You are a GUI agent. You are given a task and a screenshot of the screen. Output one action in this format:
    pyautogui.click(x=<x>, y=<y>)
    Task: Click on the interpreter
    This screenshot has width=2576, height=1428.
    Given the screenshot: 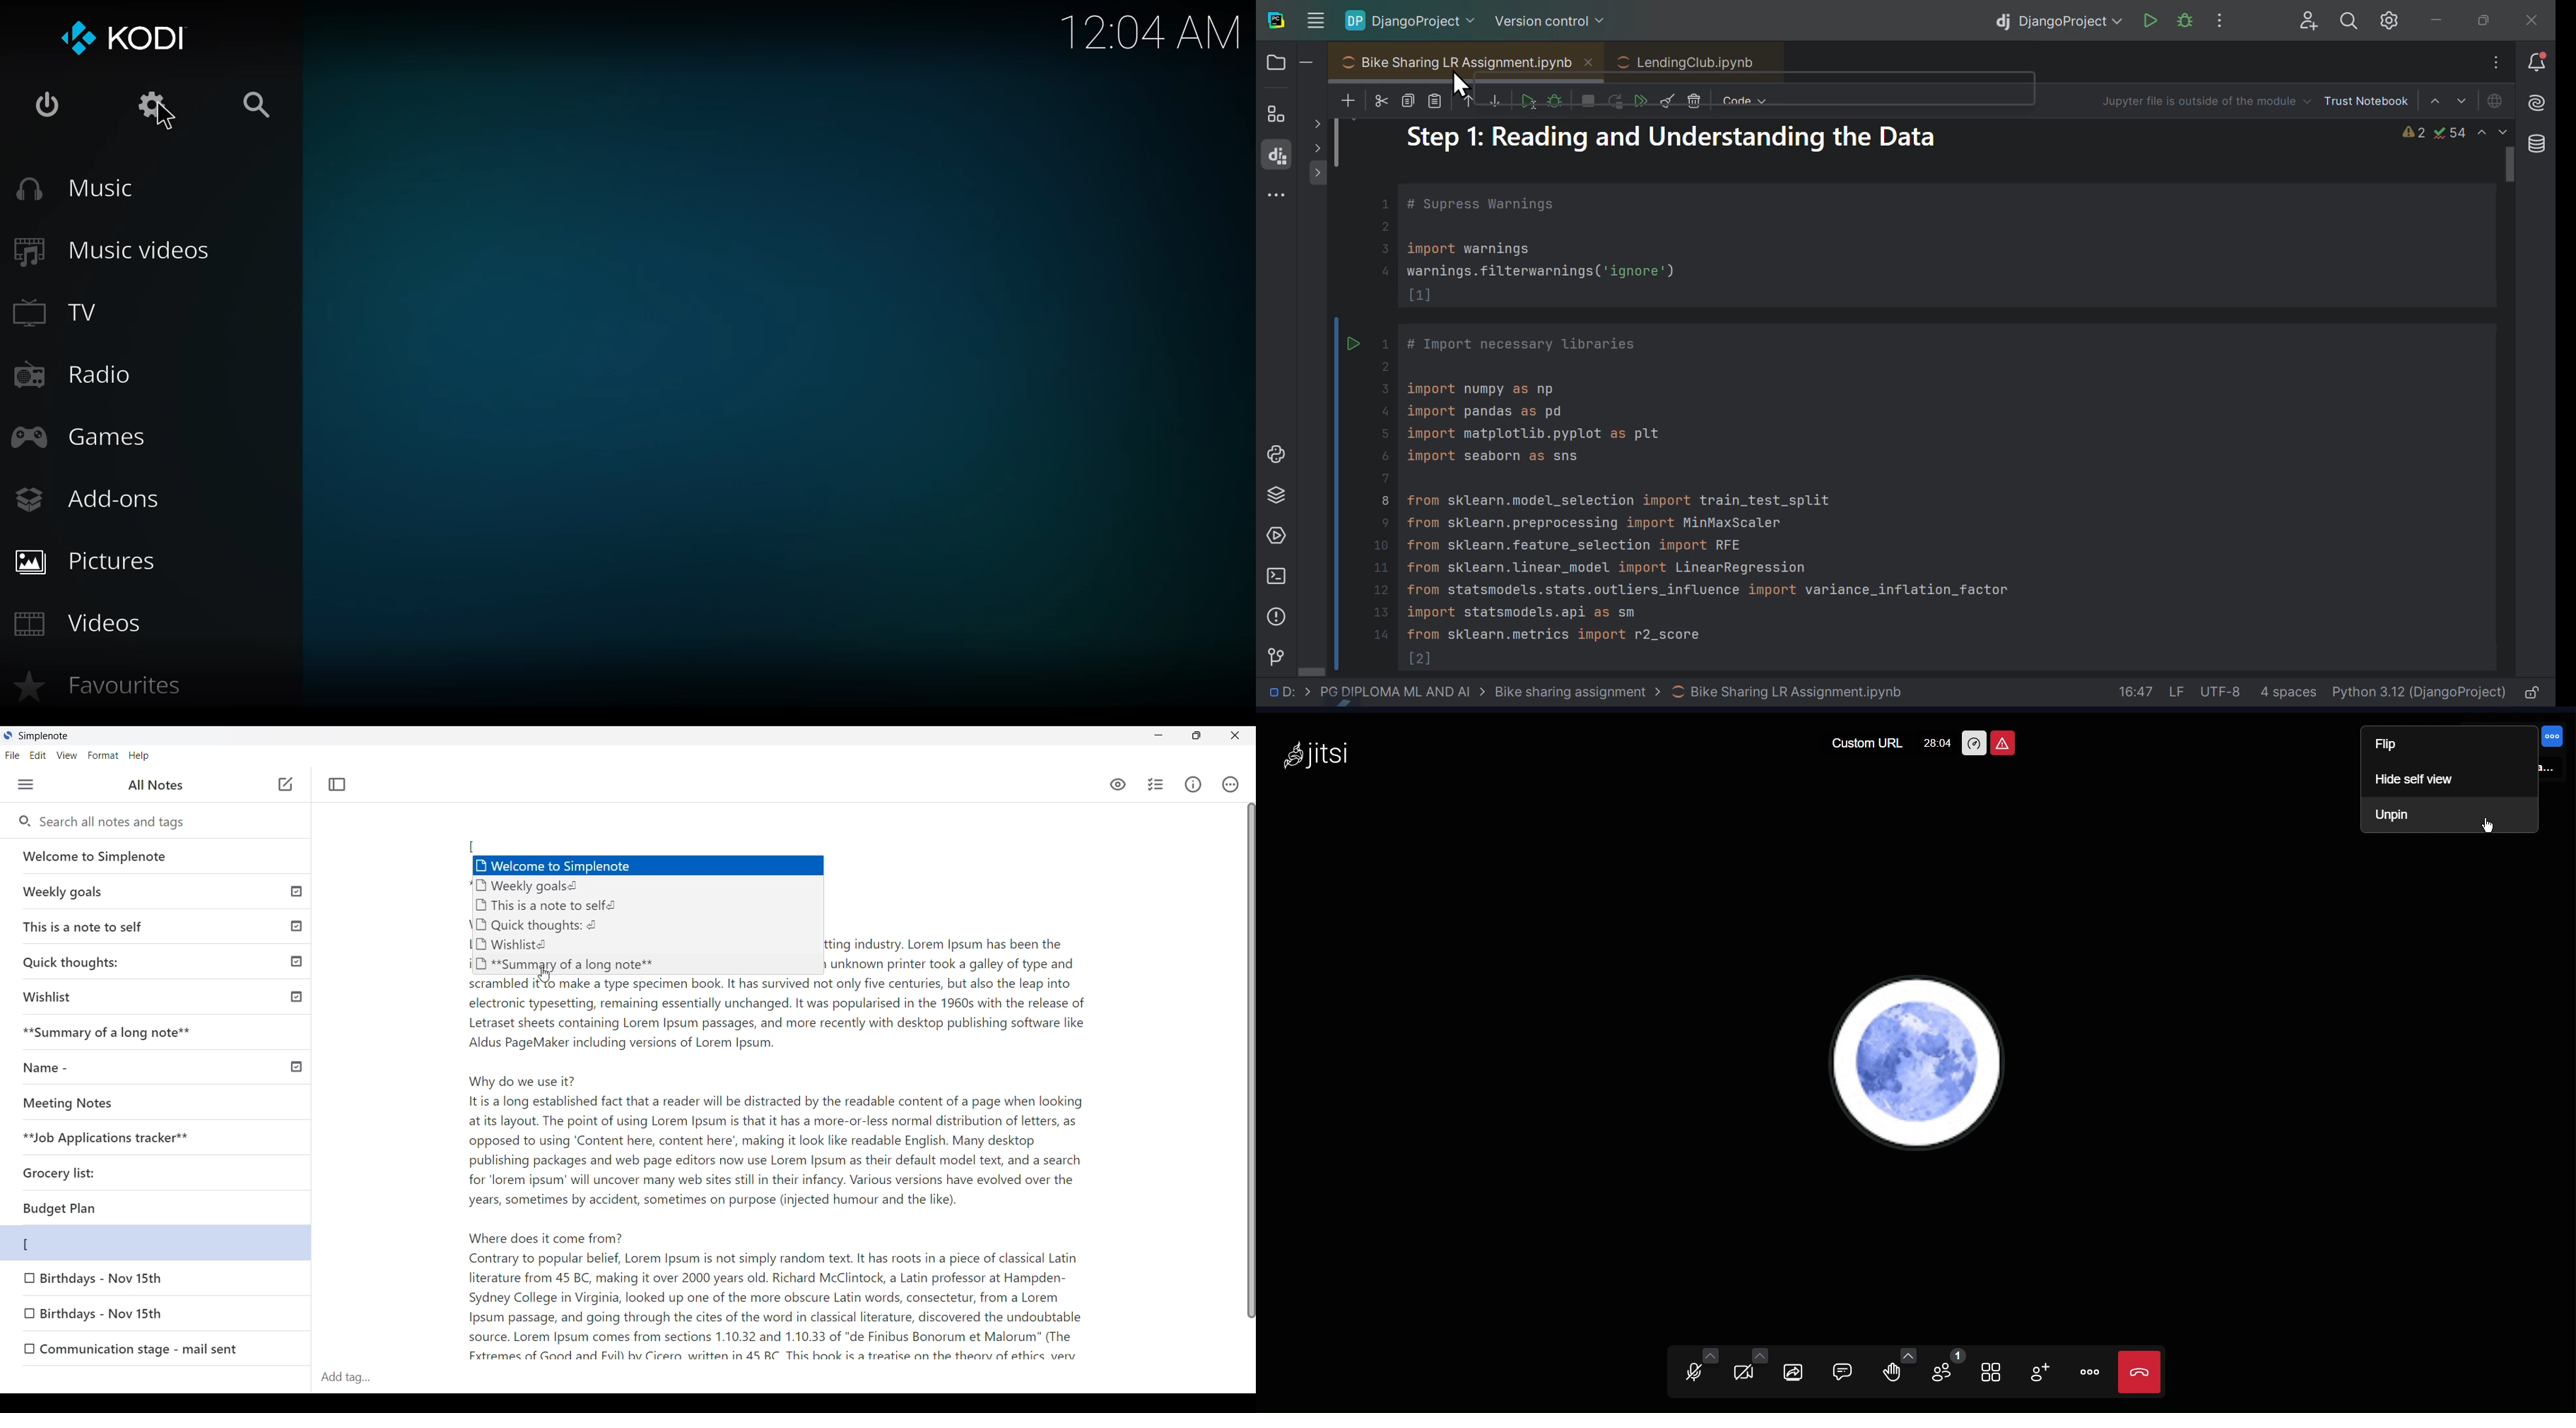 What is the action you would take?
    pyautogui.click(x=2422, y=692)
    